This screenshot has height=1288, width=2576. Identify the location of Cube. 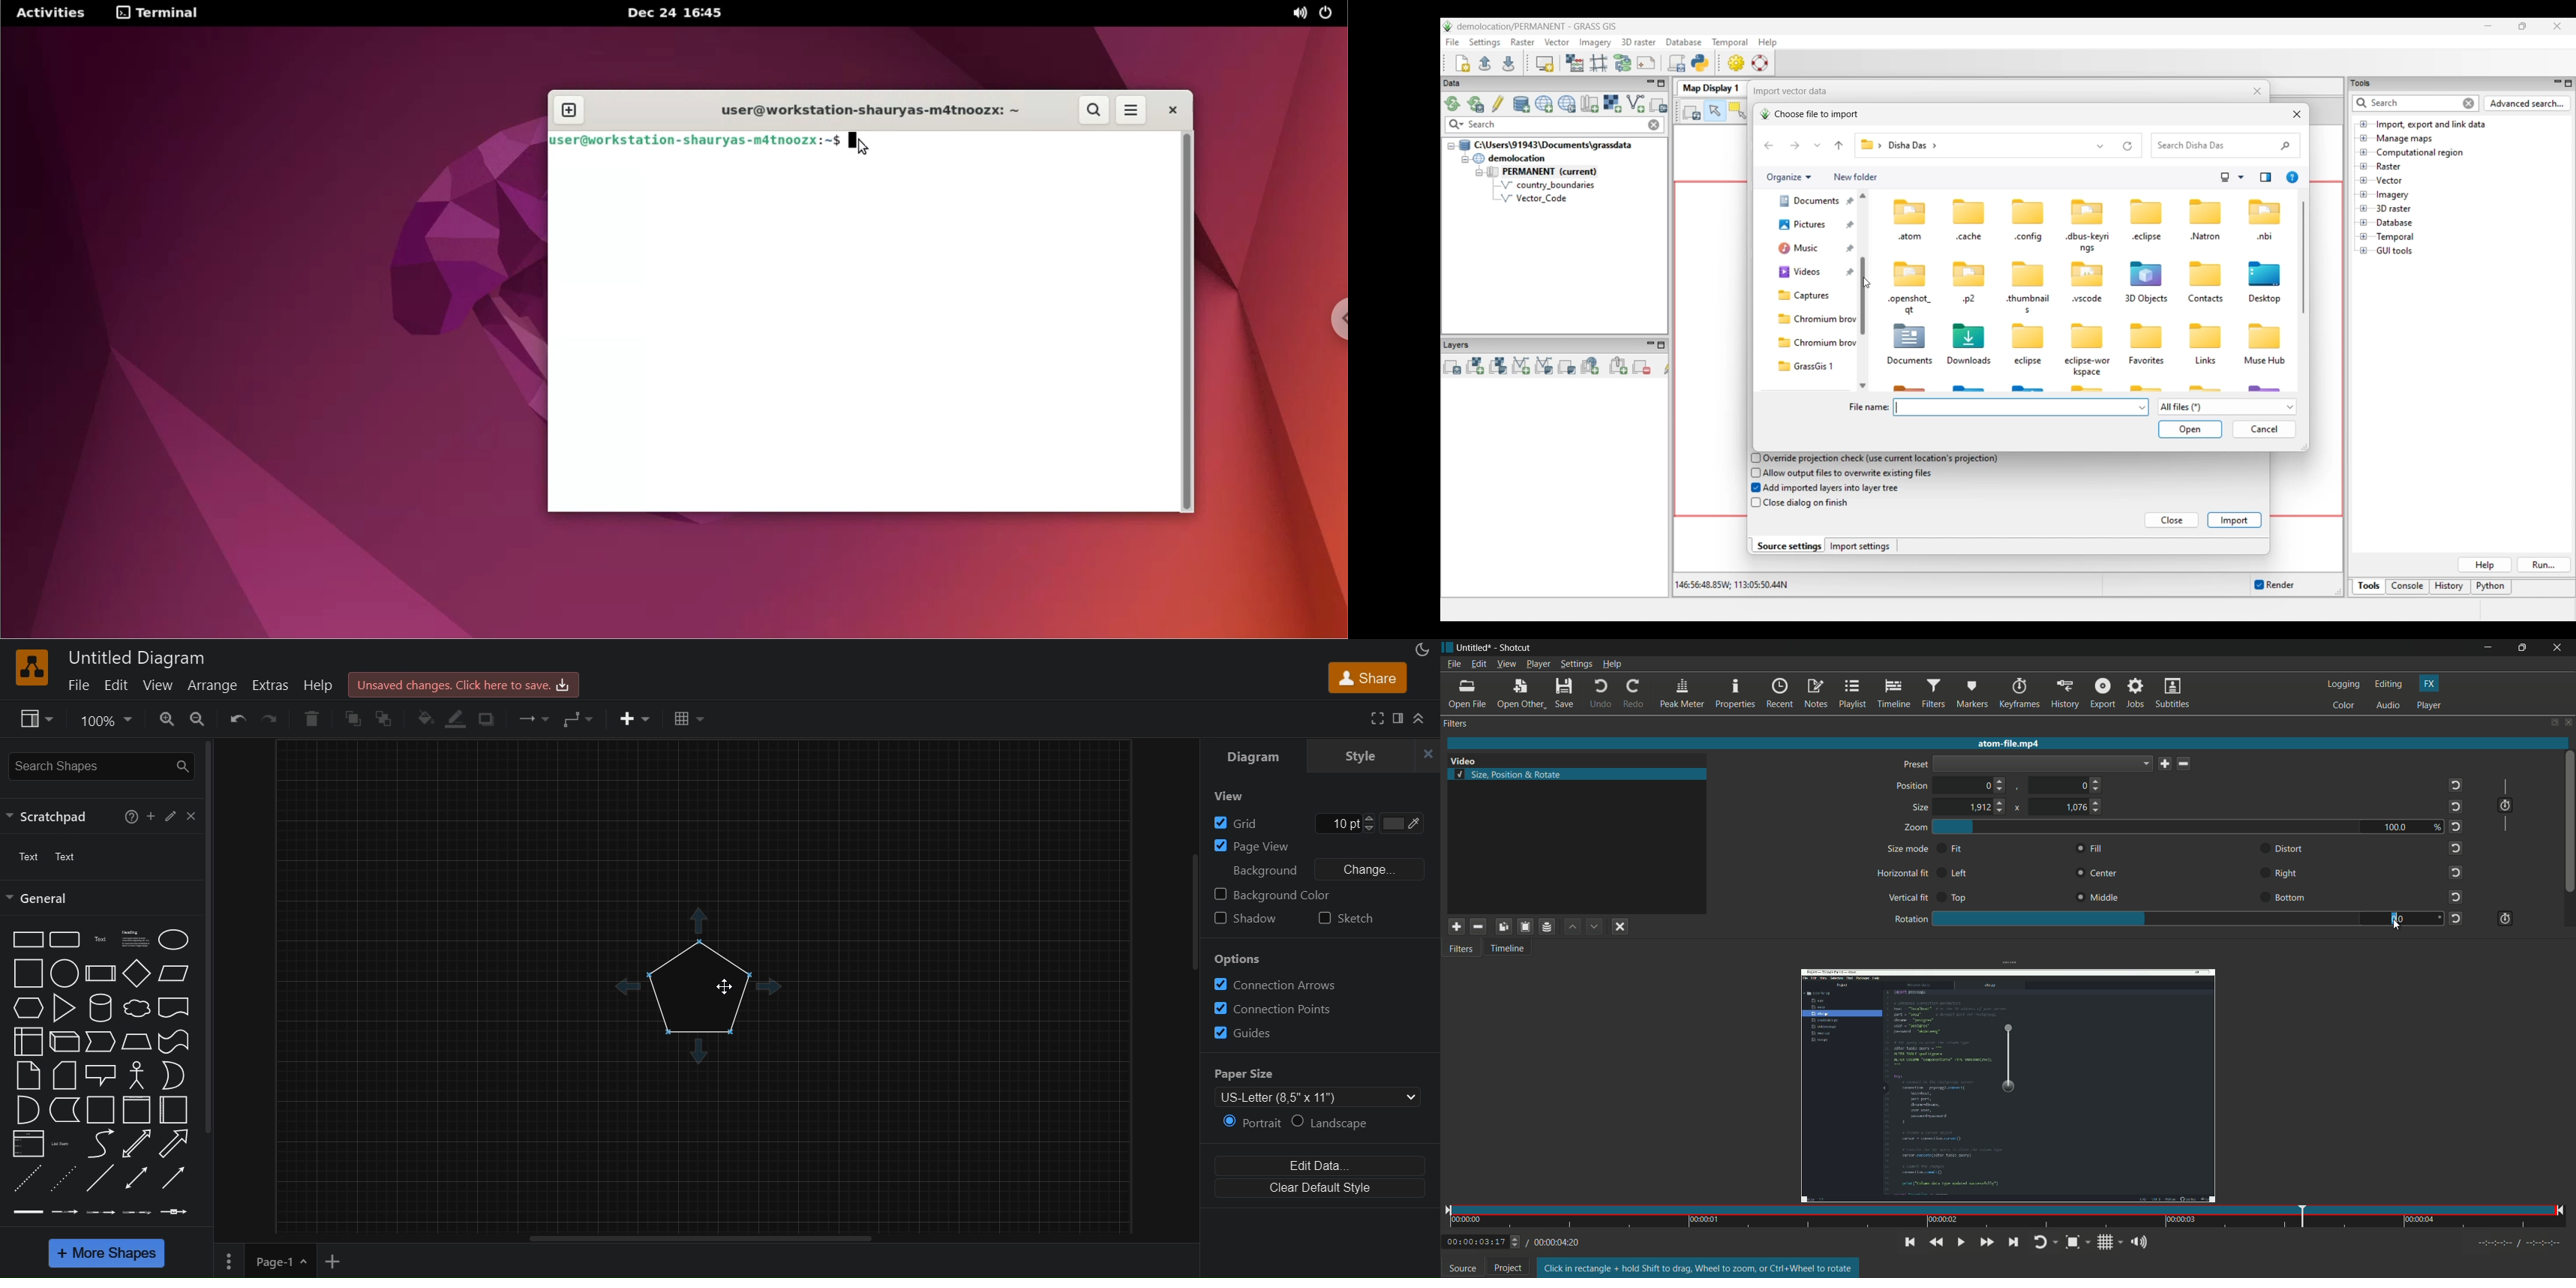
(65, 1042).